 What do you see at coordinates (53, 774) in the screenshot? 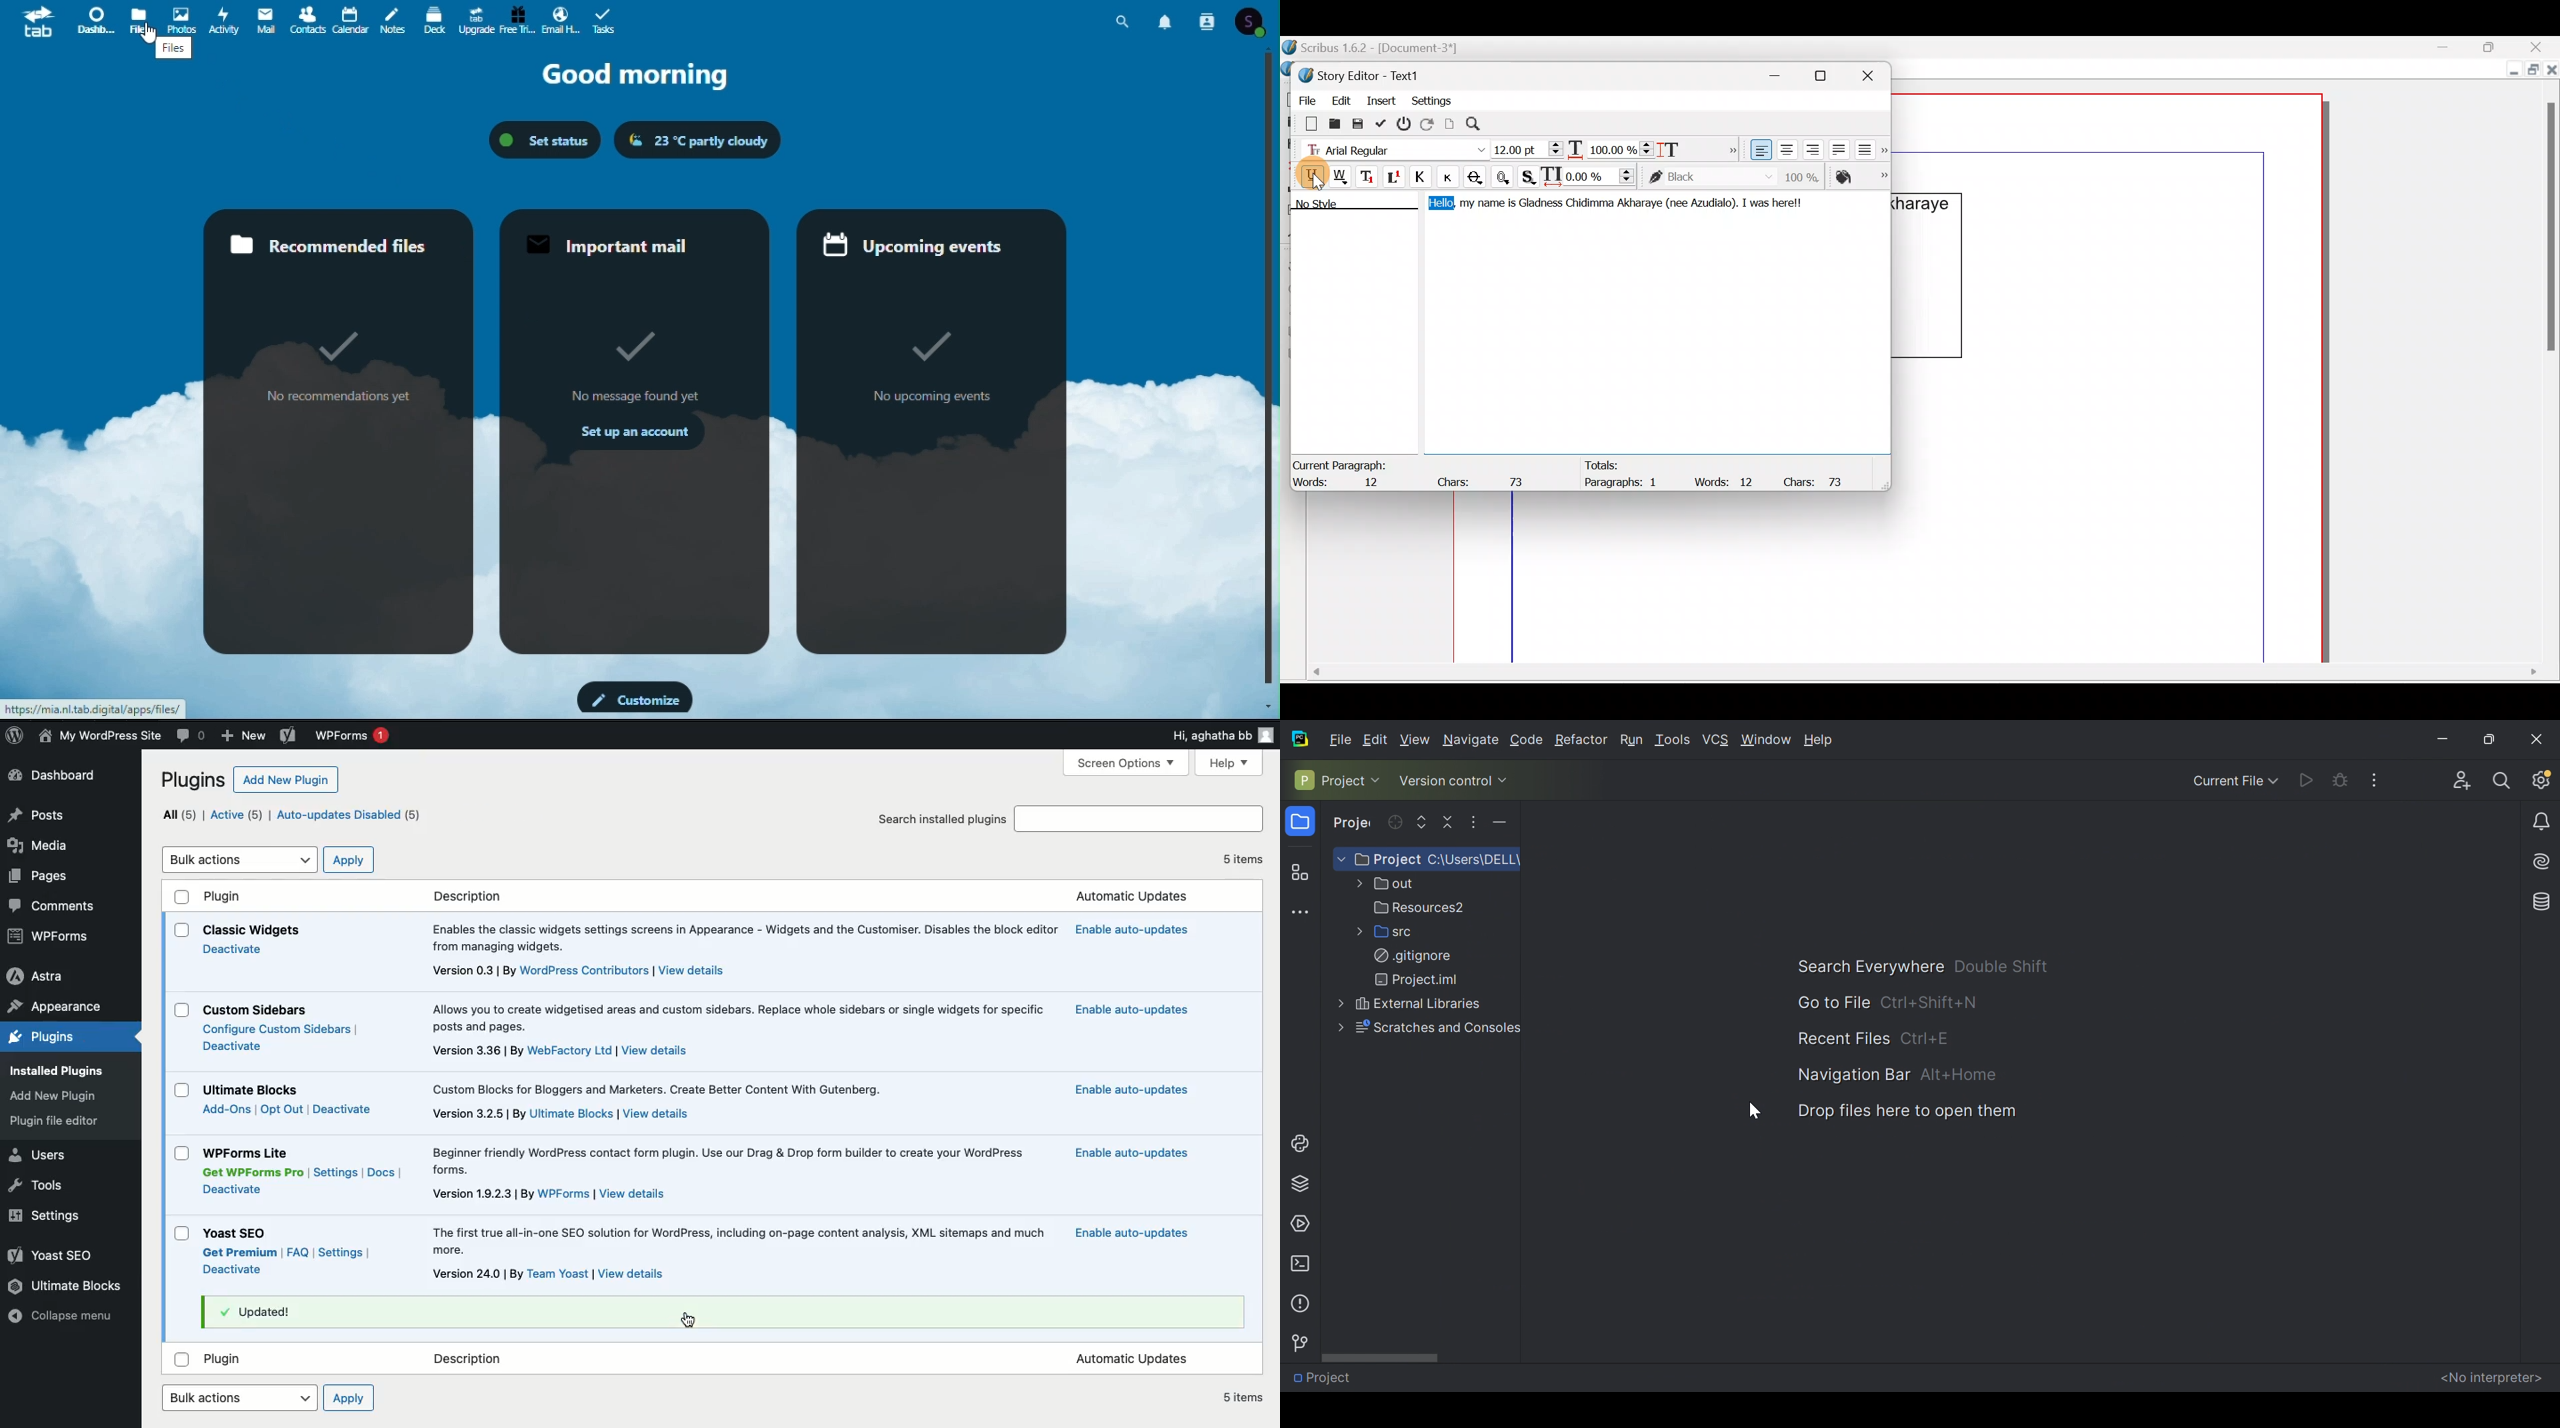
I see `Dashboard` at bounding box center [53, 774].